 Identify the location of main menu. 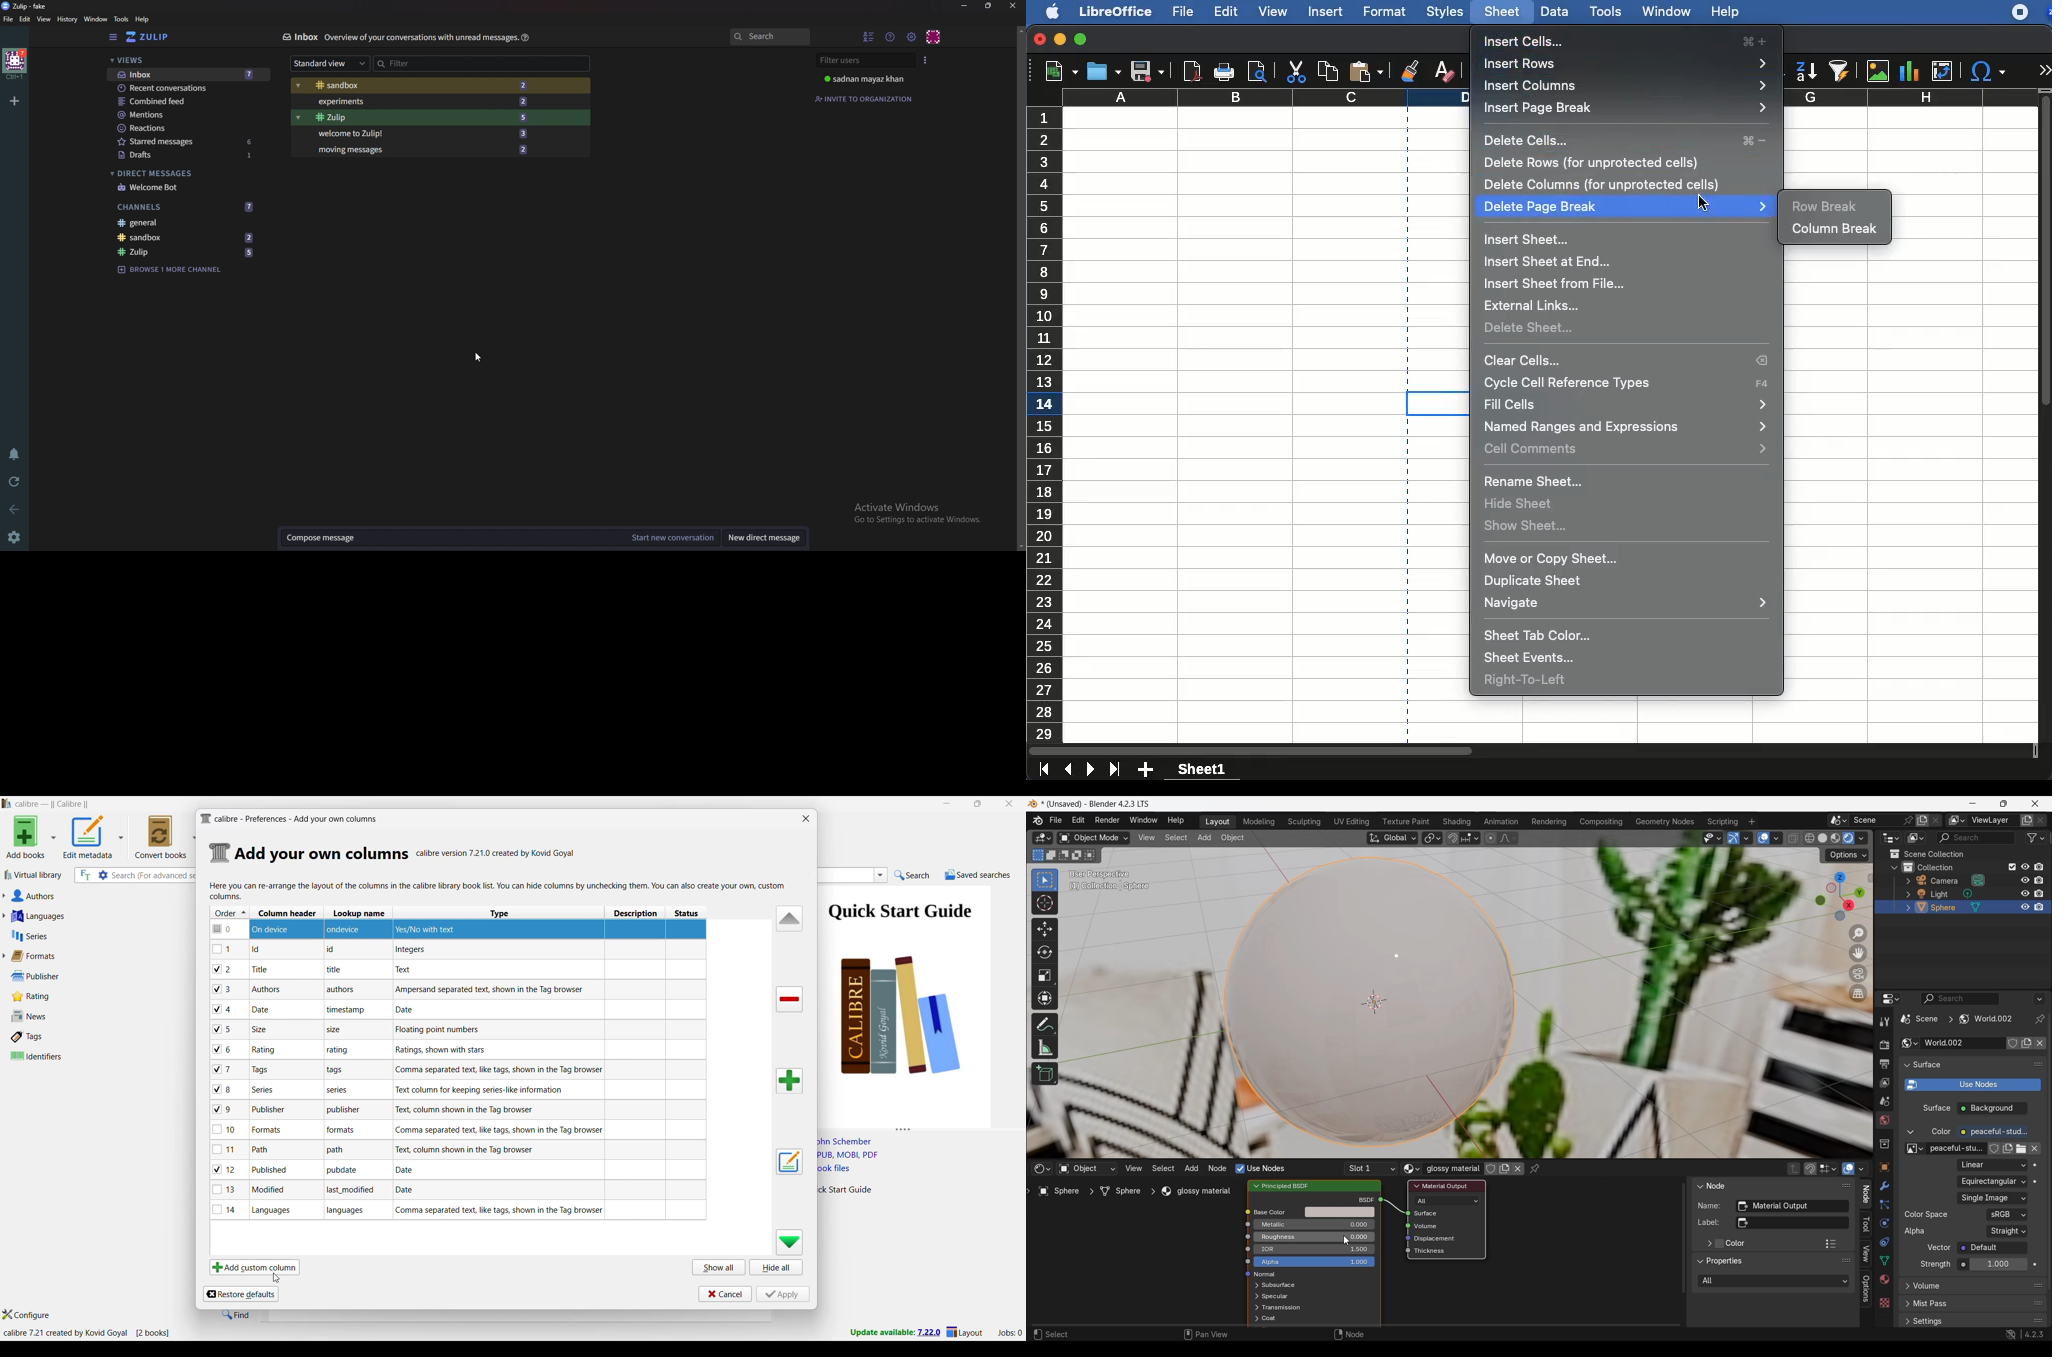
(913, 37).